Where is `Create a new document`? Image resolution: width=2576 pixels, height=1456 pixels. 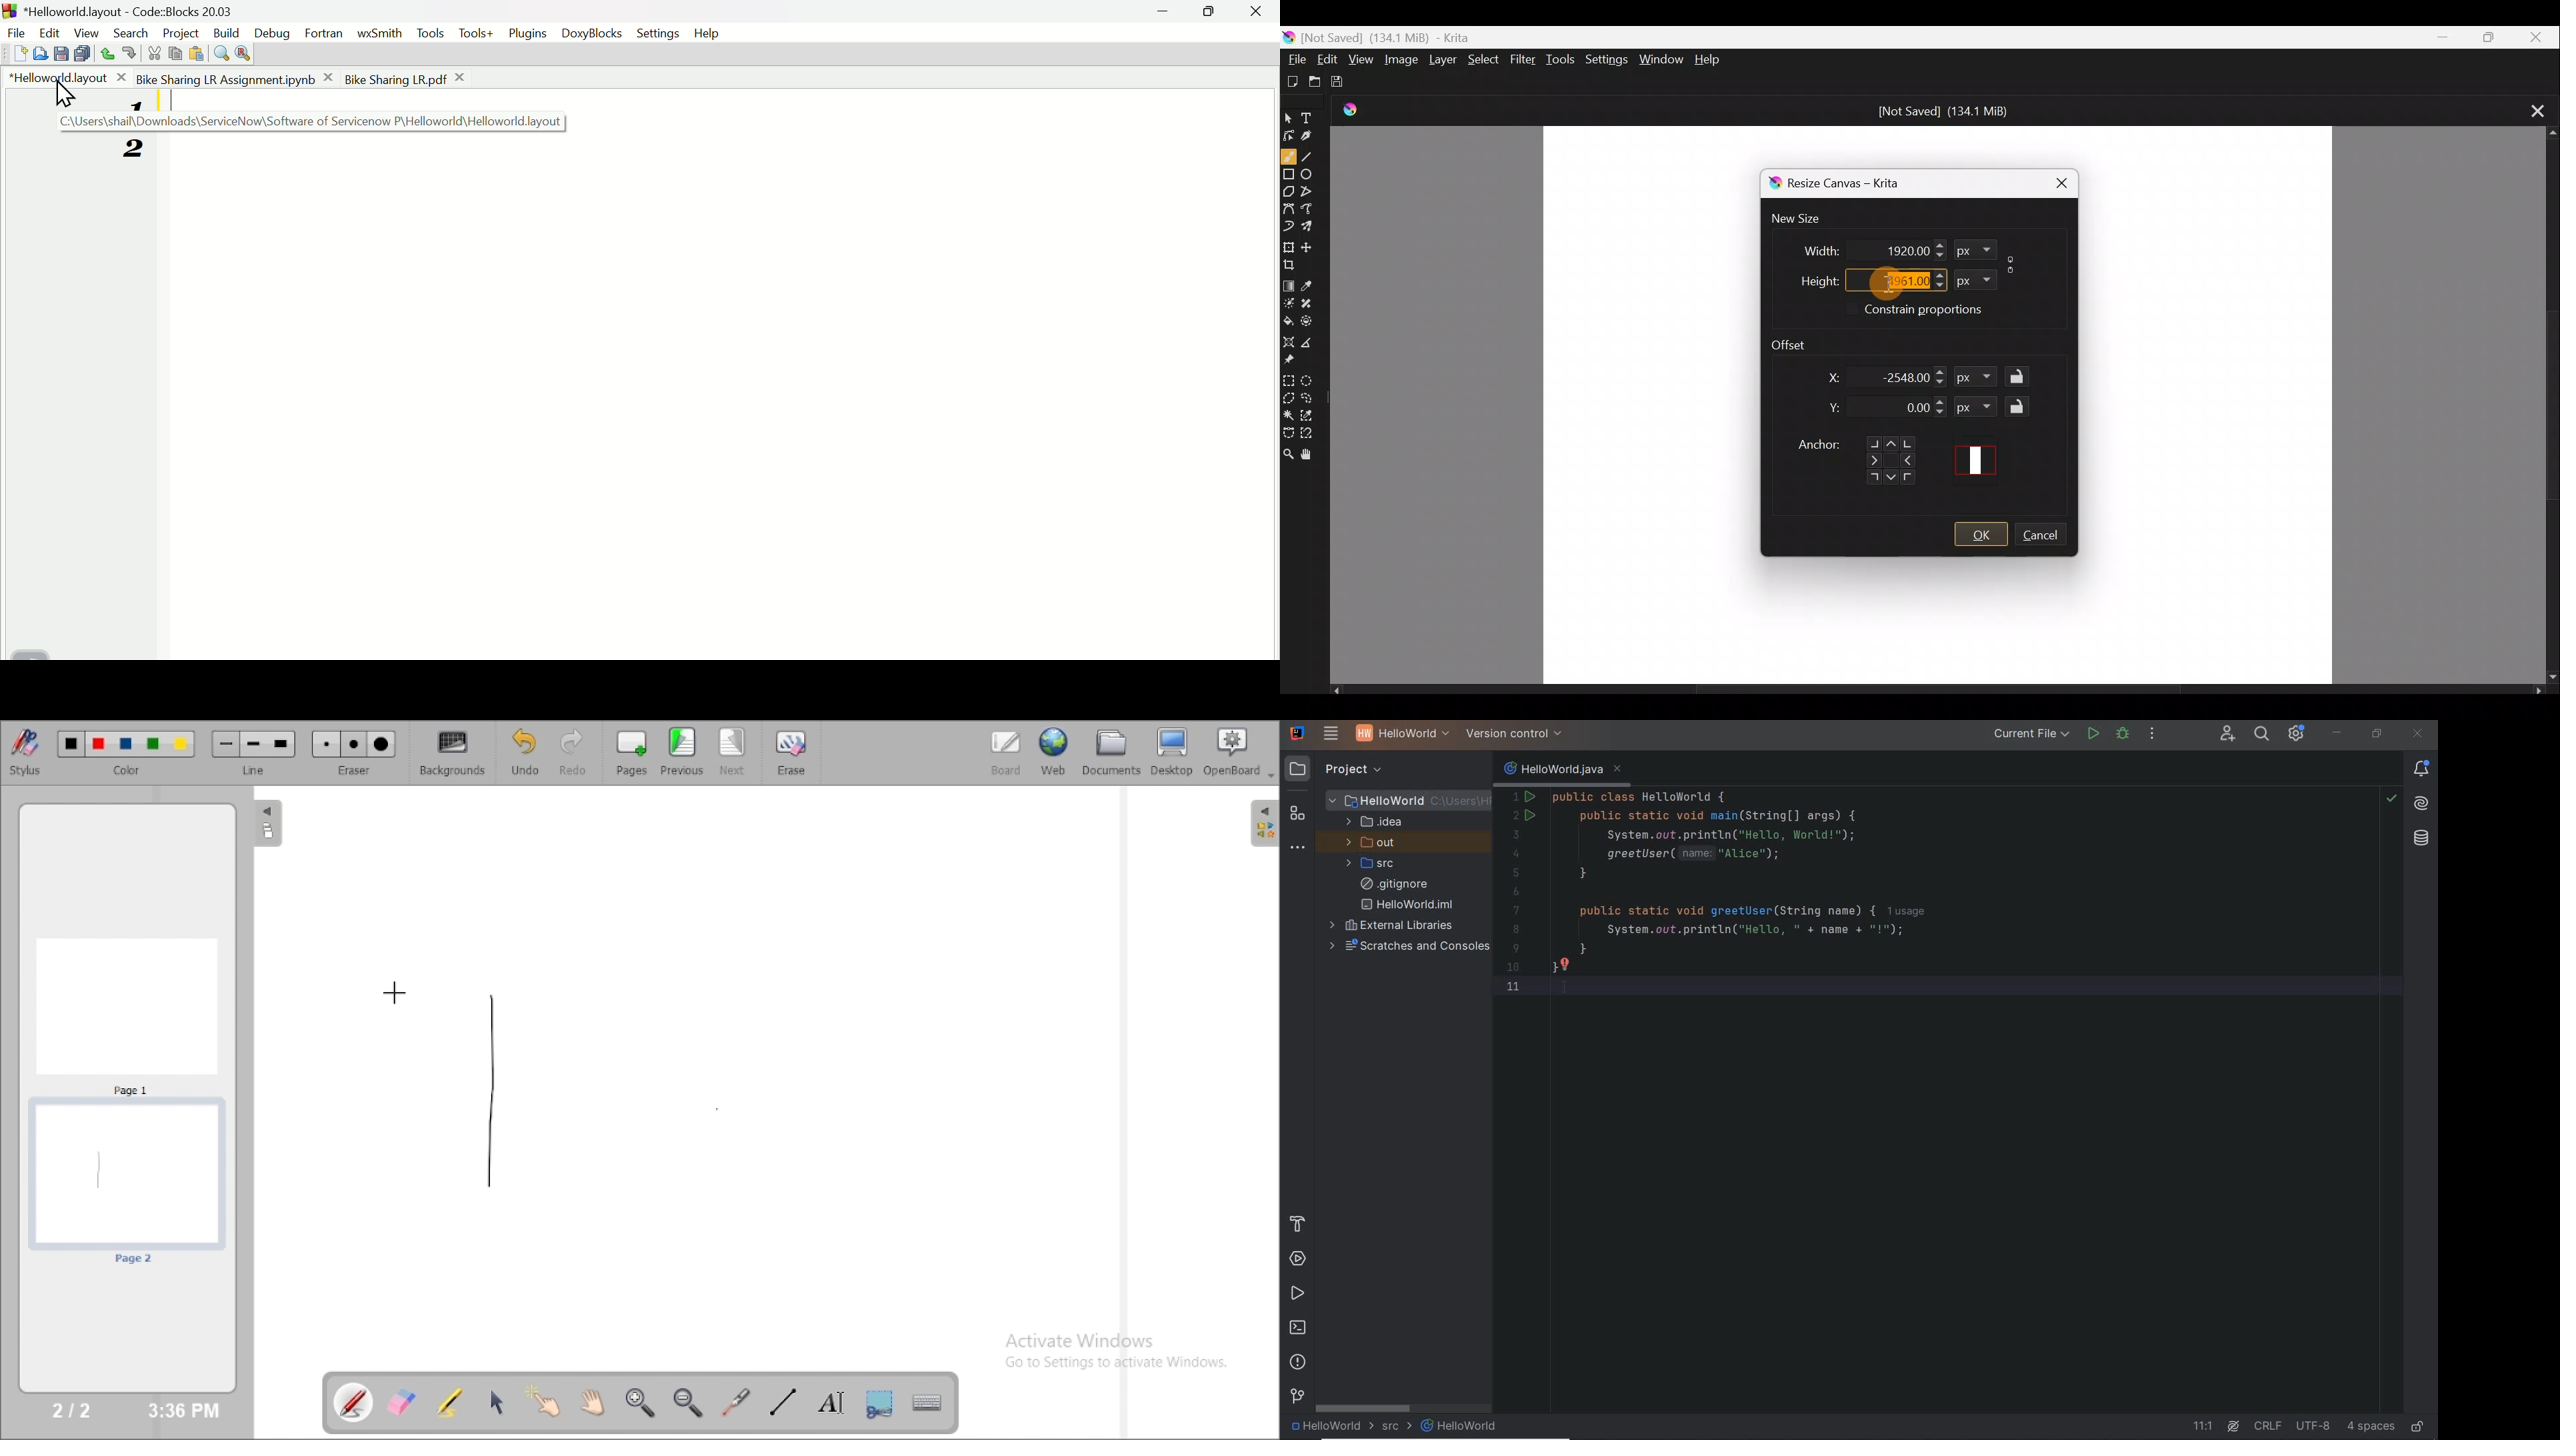 Create a new document is located at coordinates (1293, 81).